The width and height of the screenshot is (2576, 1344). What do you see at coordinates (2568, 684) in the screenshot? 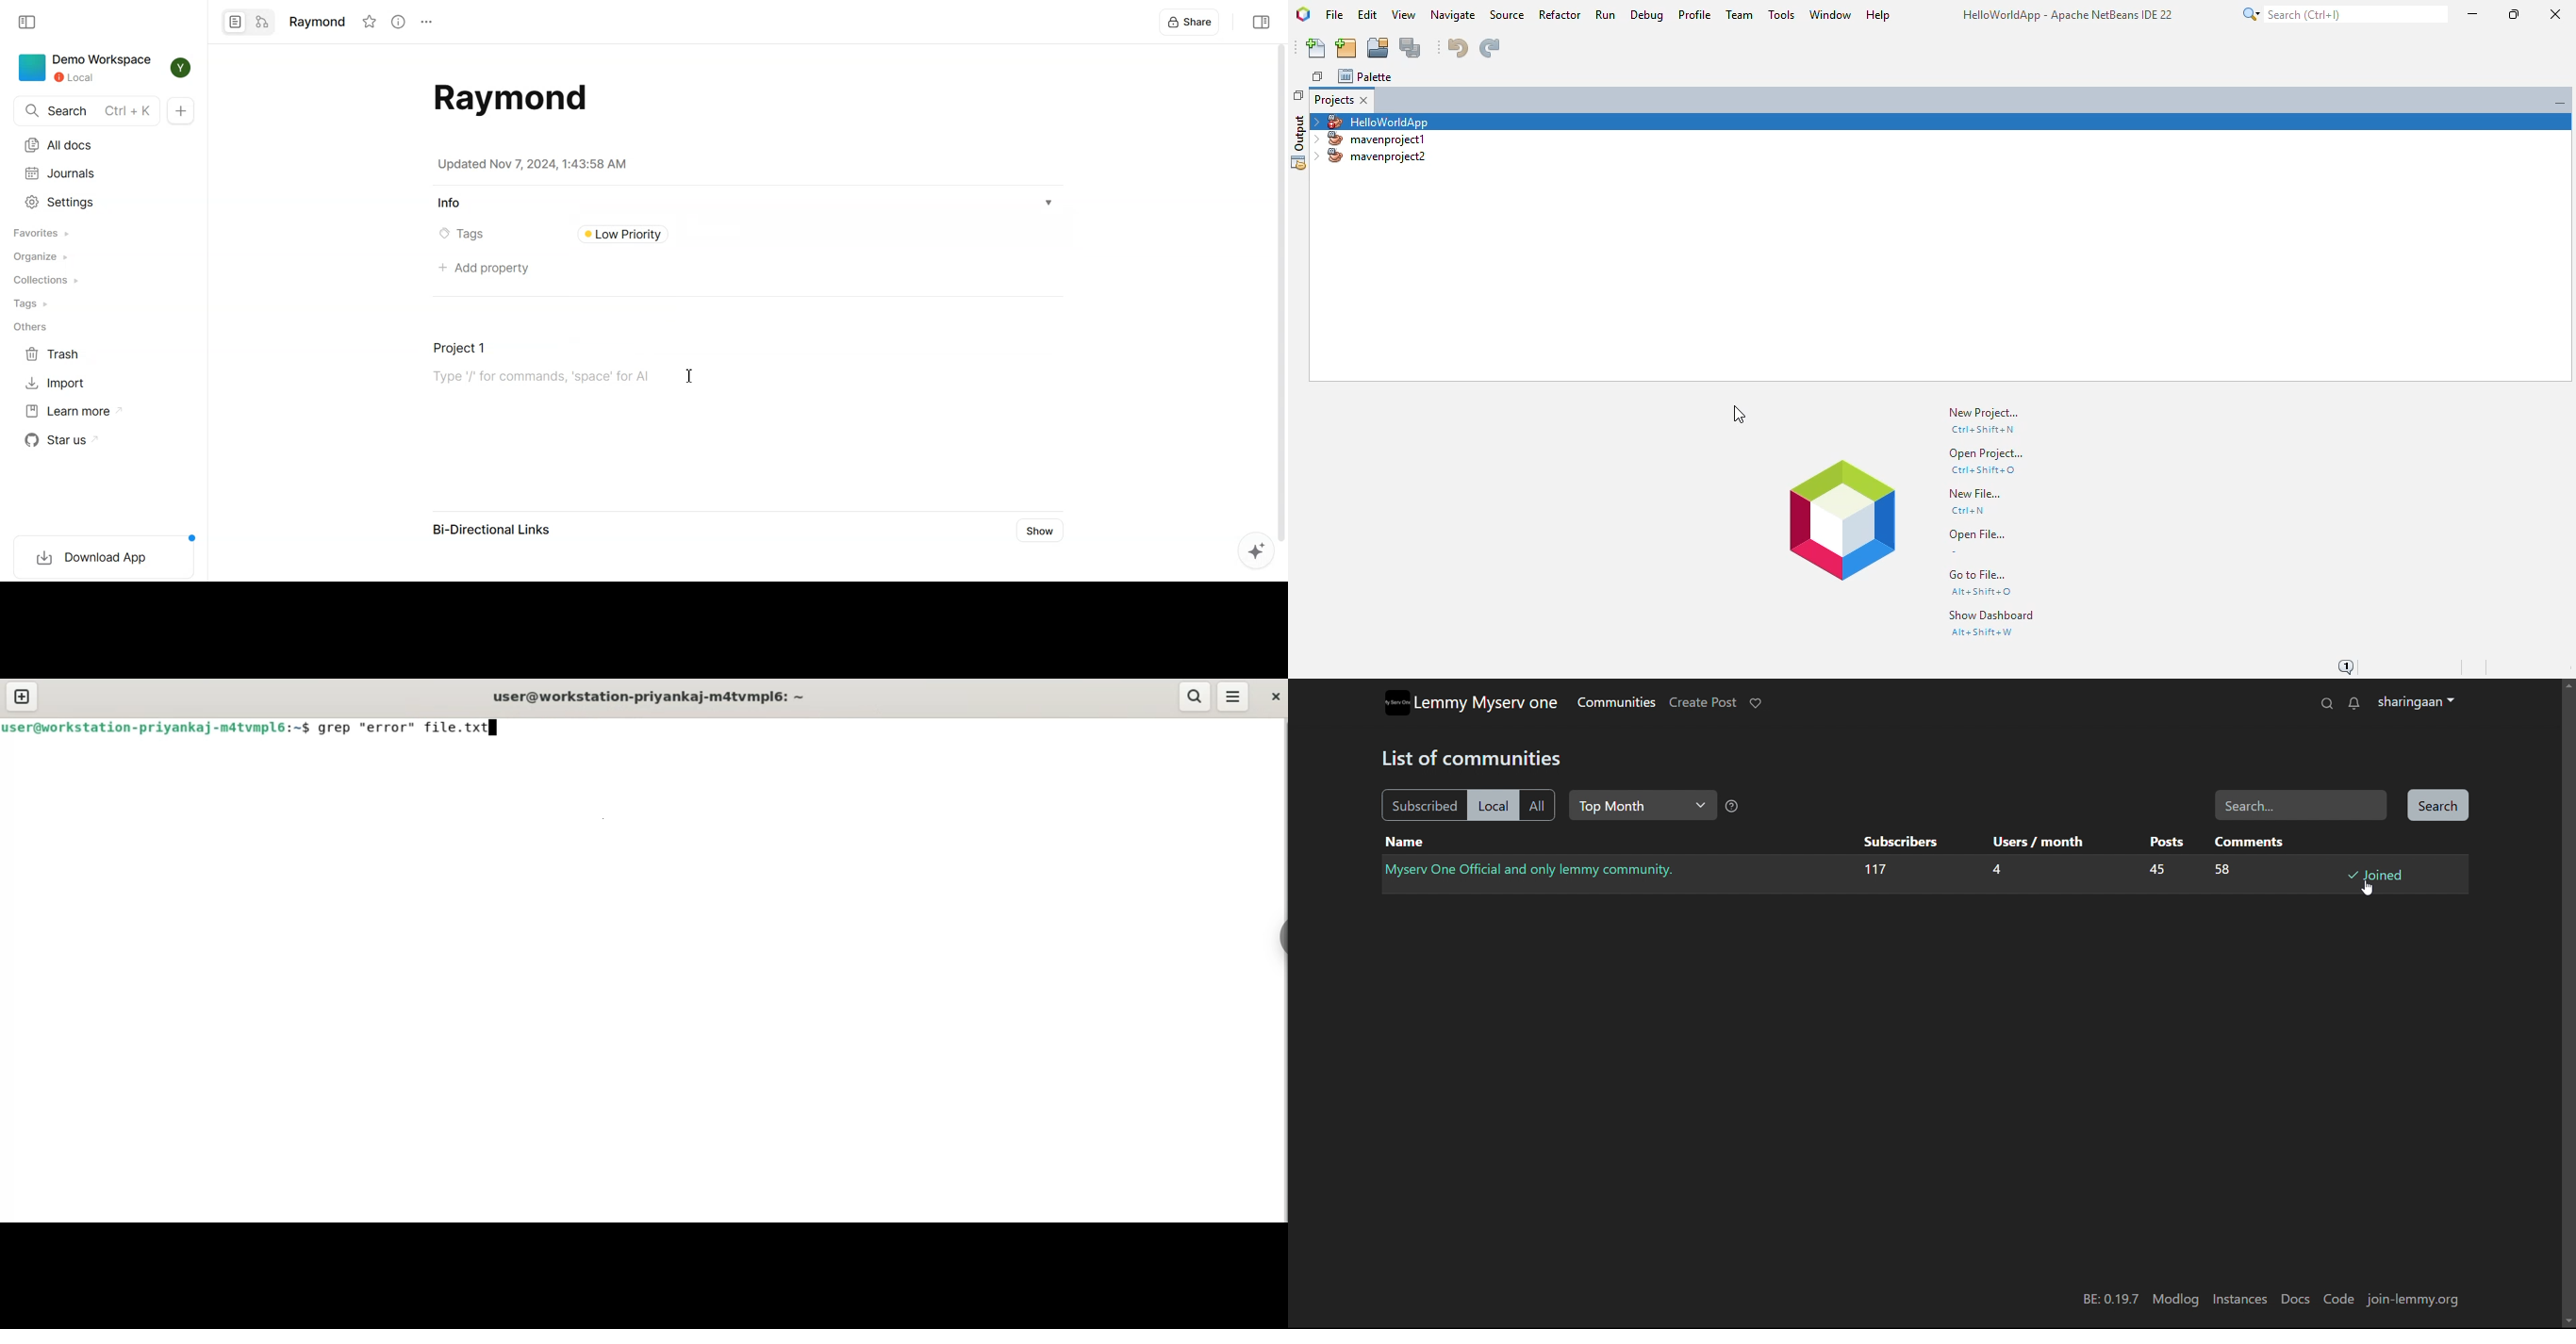
I see `scroll up` at bounding box center [2568, 684].